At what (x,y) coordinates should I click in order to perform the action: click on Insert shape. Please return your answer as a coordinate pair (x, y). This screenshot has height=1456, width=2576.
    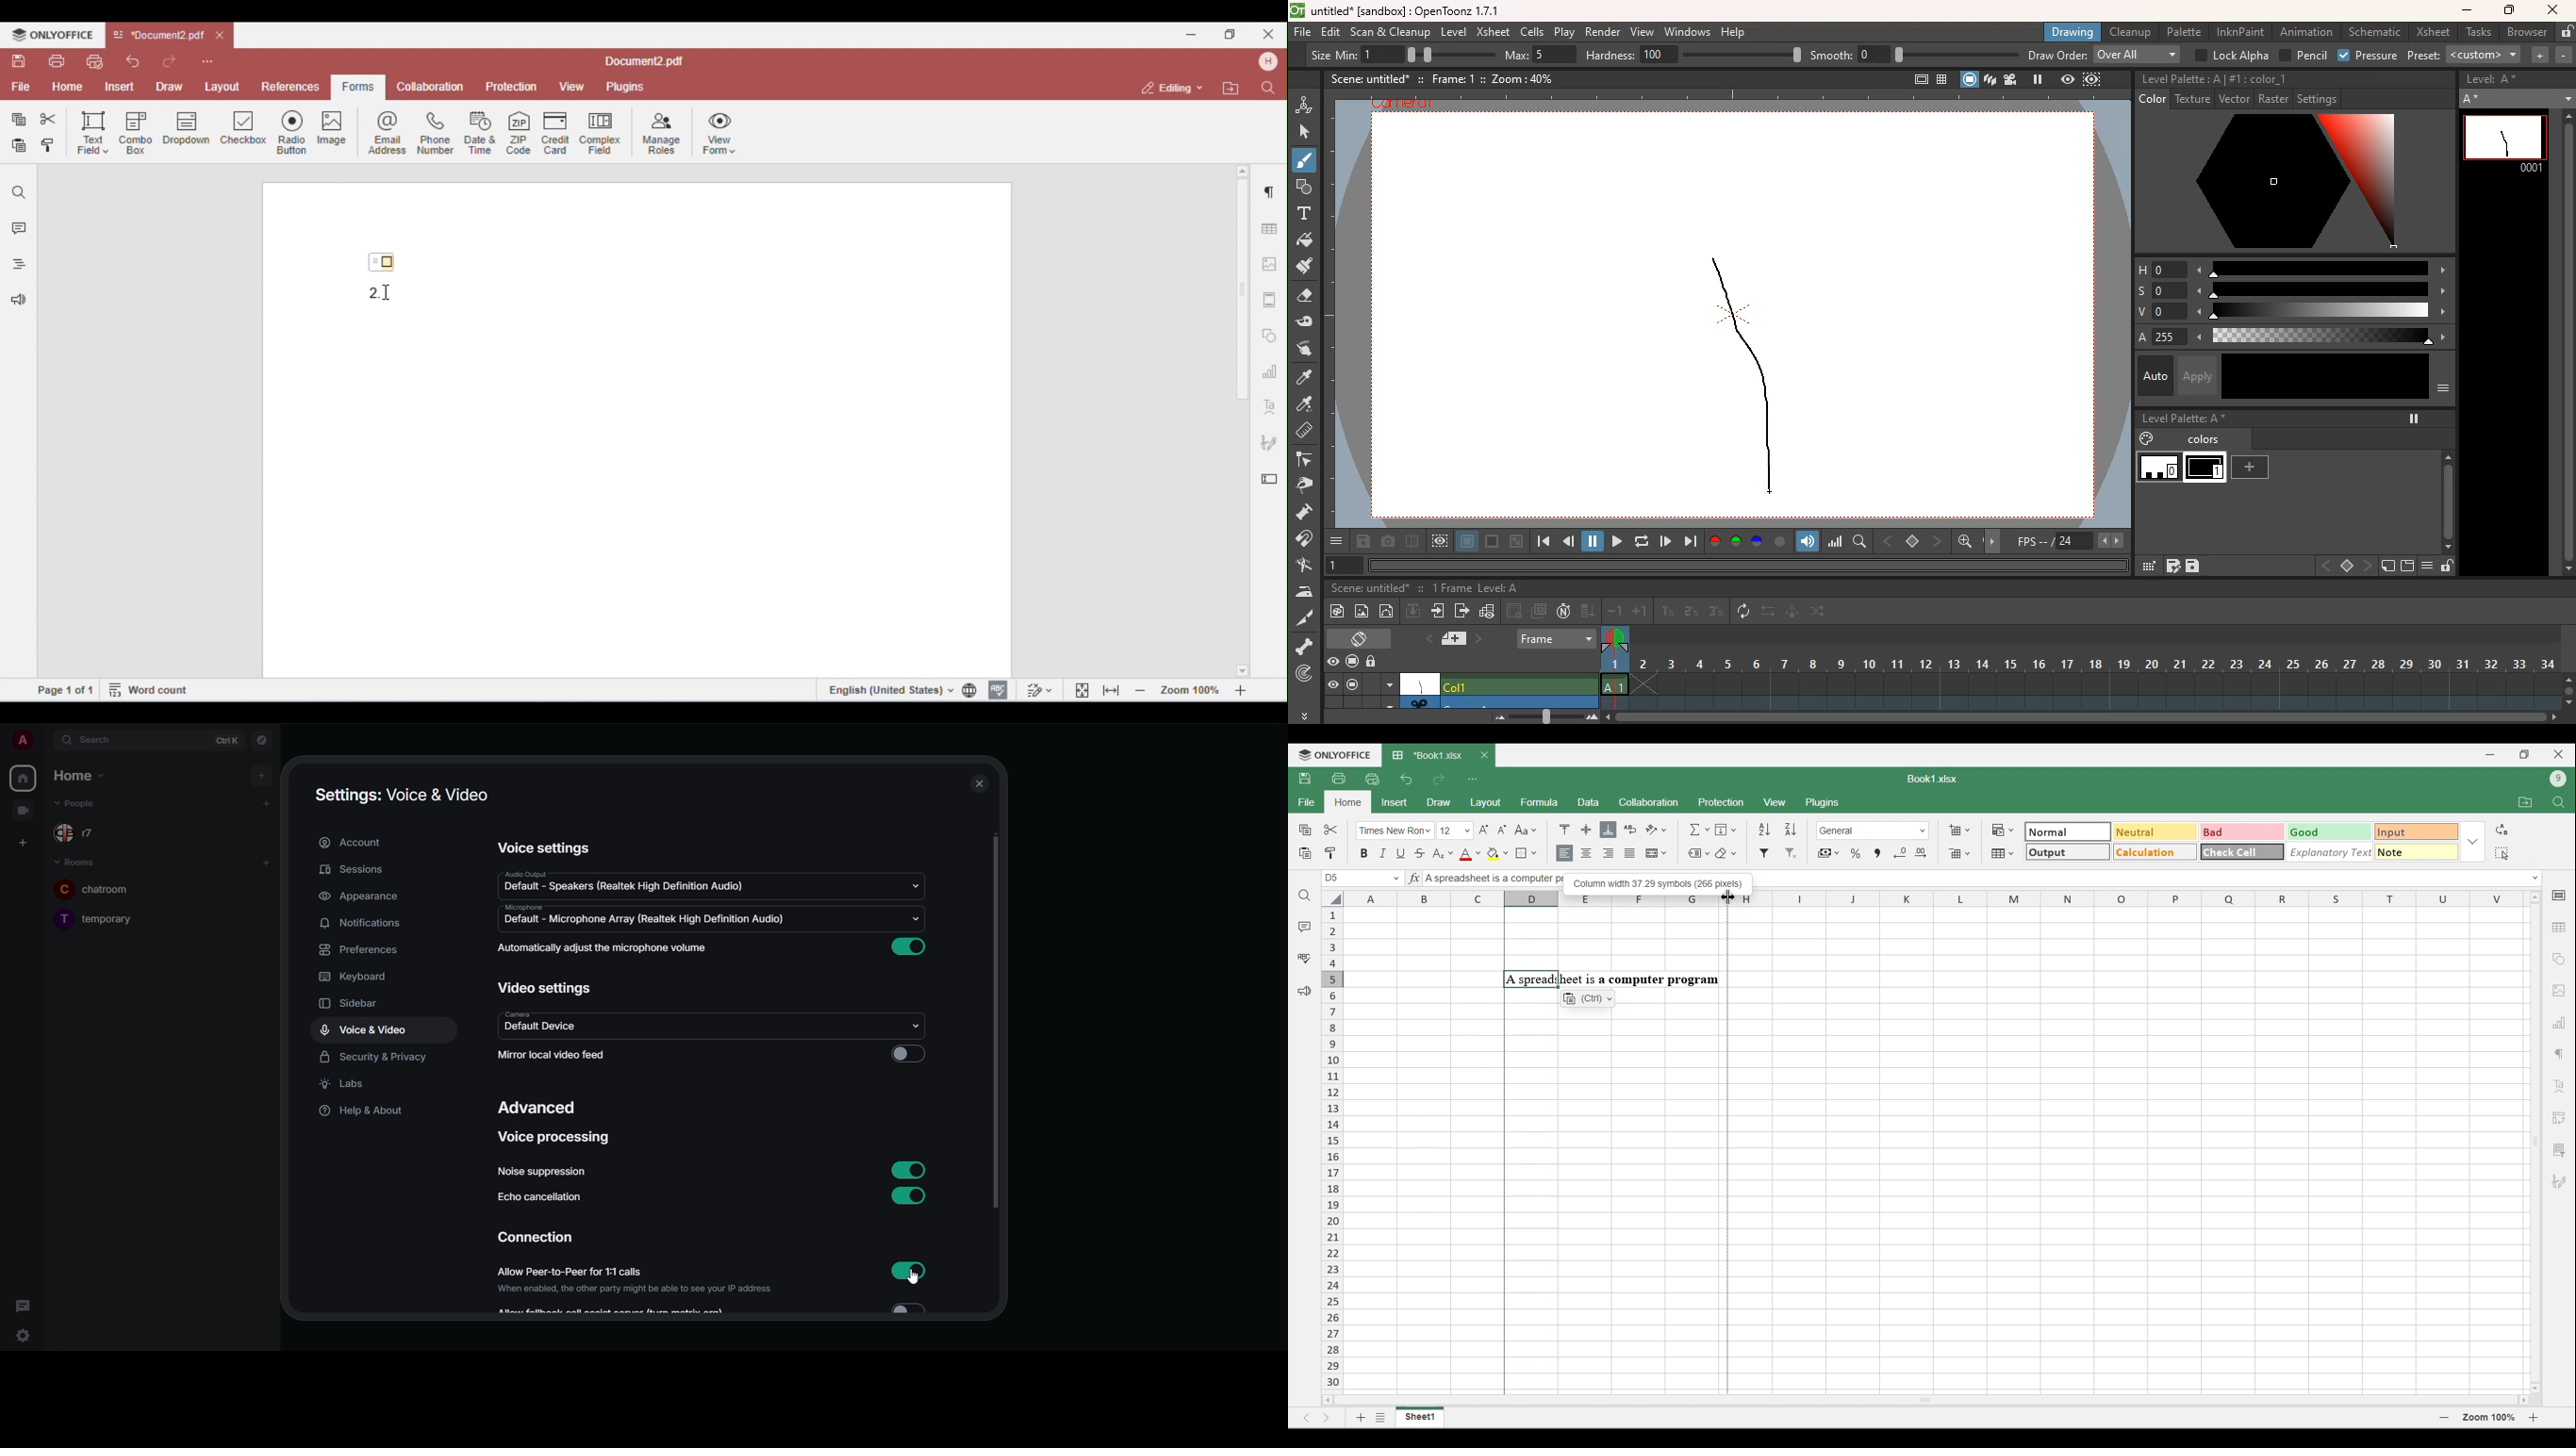
    Looking at the image, I should click on (2558, 959).